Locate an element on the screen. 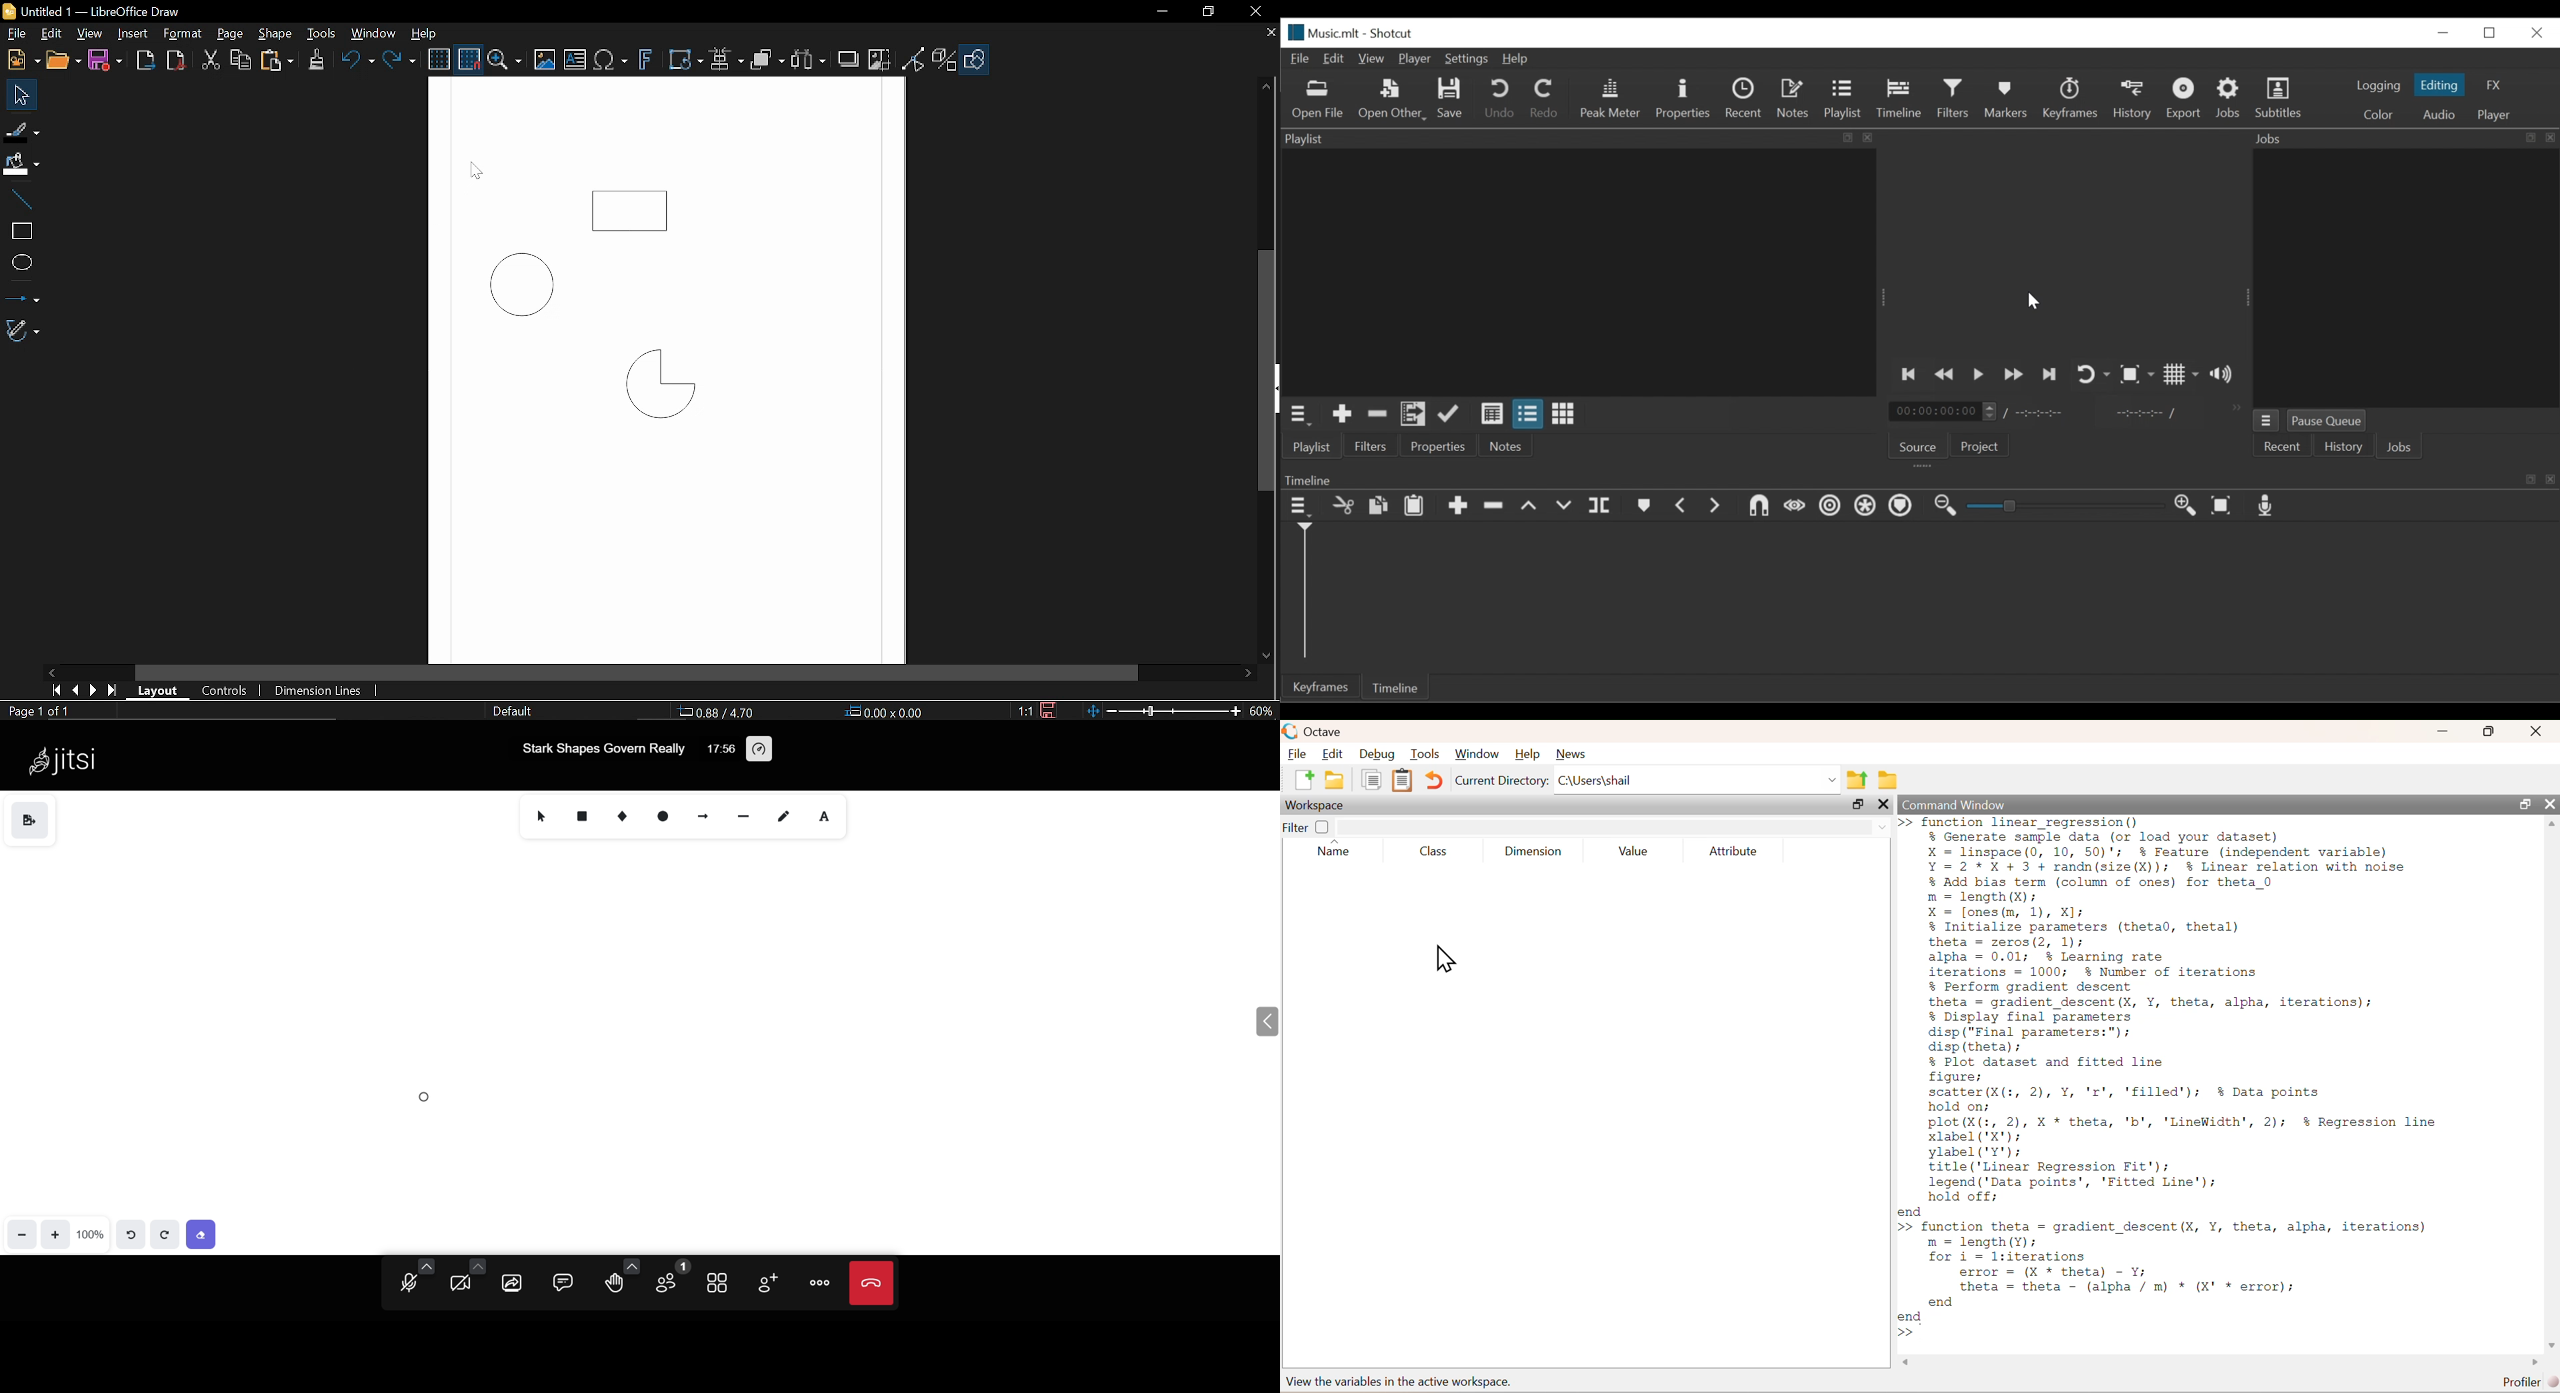 This screenshot has height=1400, width=2576. Rectangle is located at coordinates (632, 206).